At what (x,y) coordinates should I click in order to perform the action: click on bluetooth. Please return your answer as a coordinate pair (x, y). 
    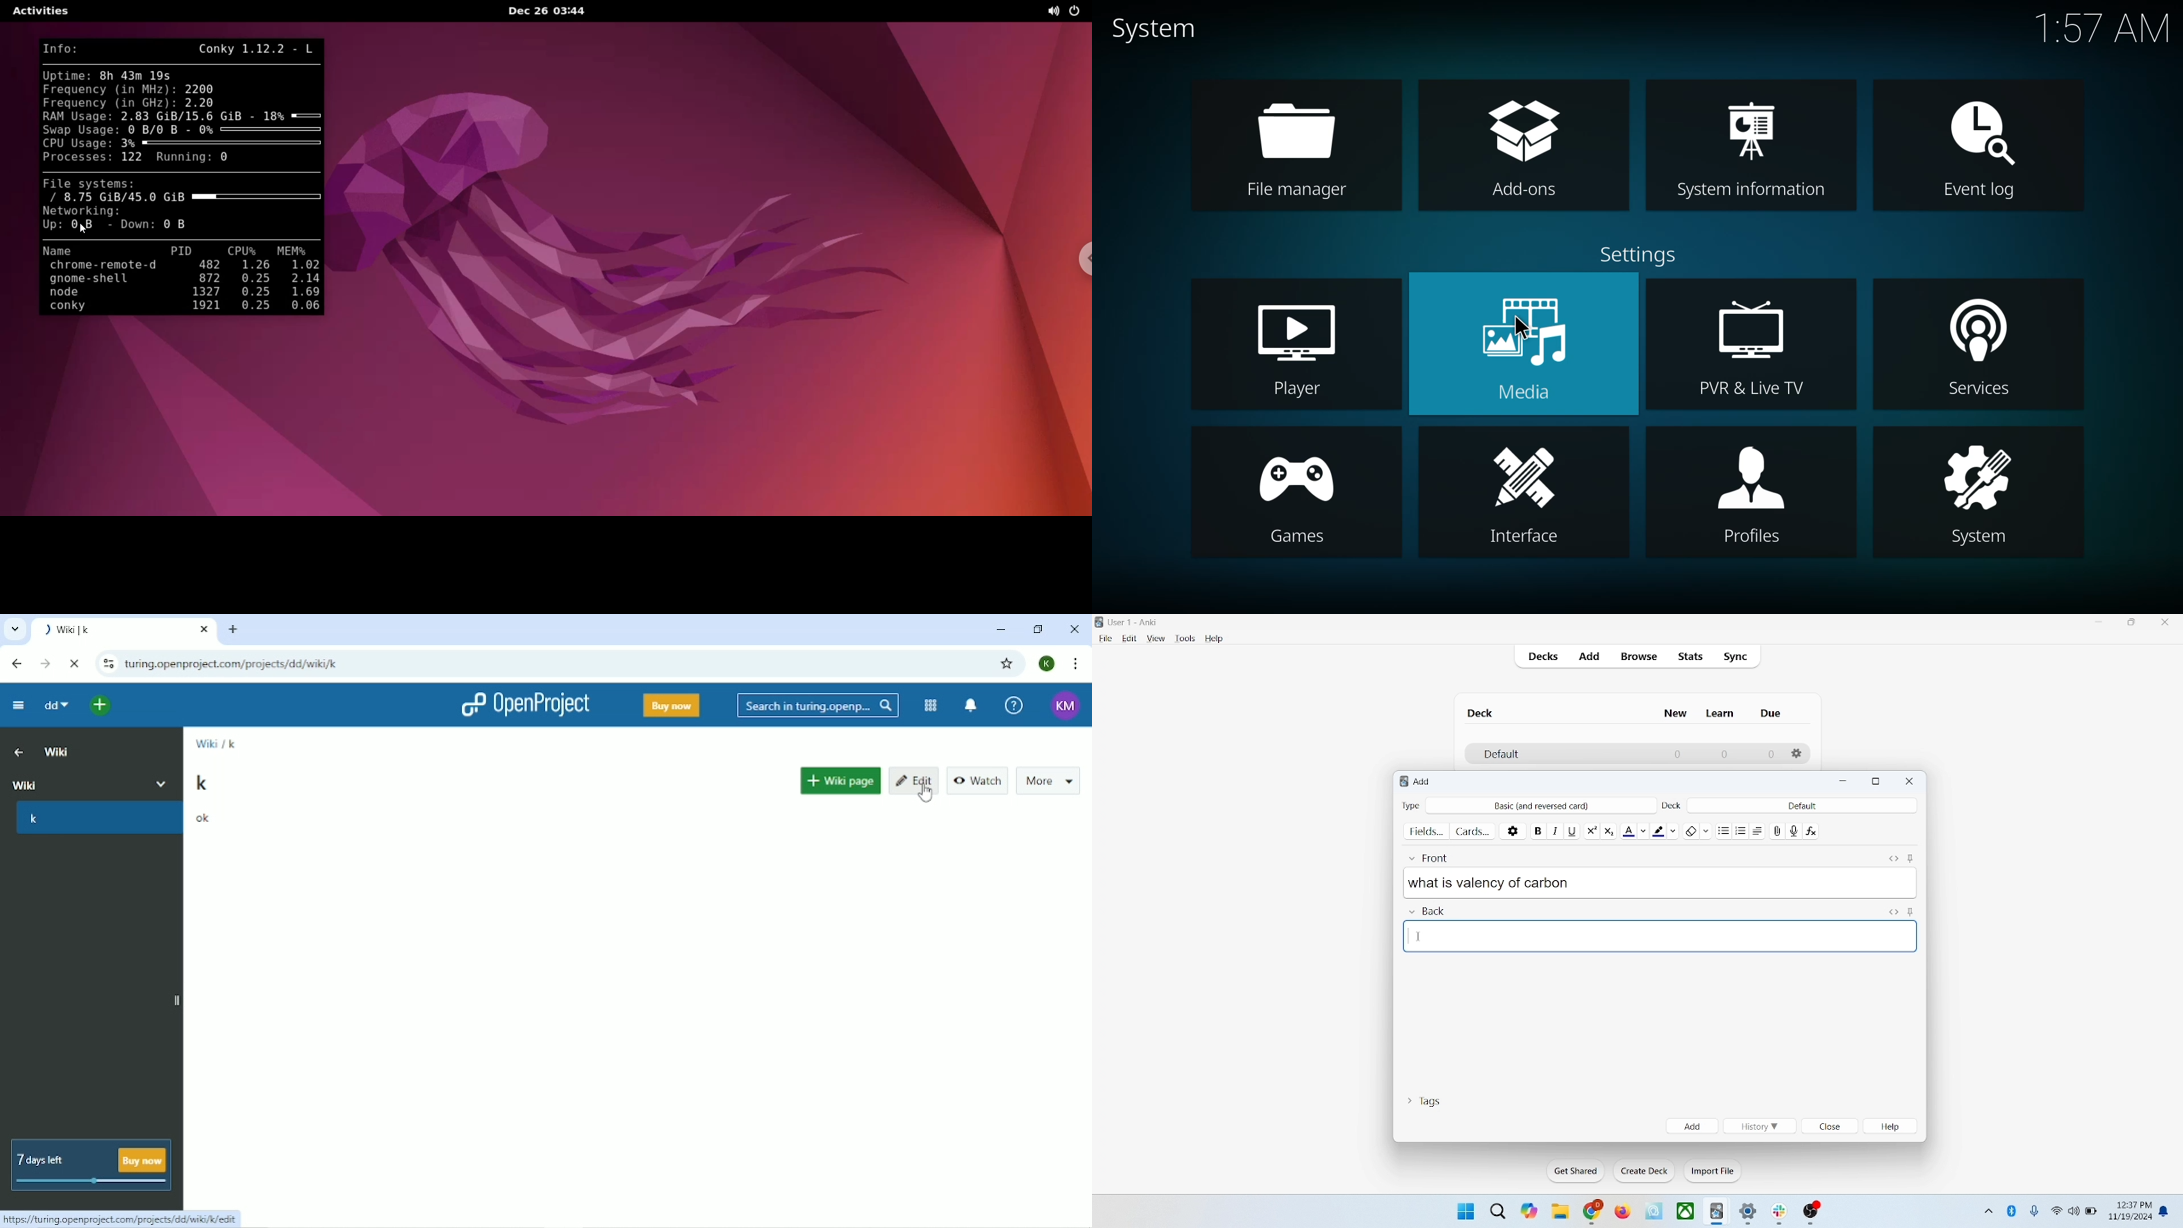
    Looking at the image, I should click on (2013, 1210).